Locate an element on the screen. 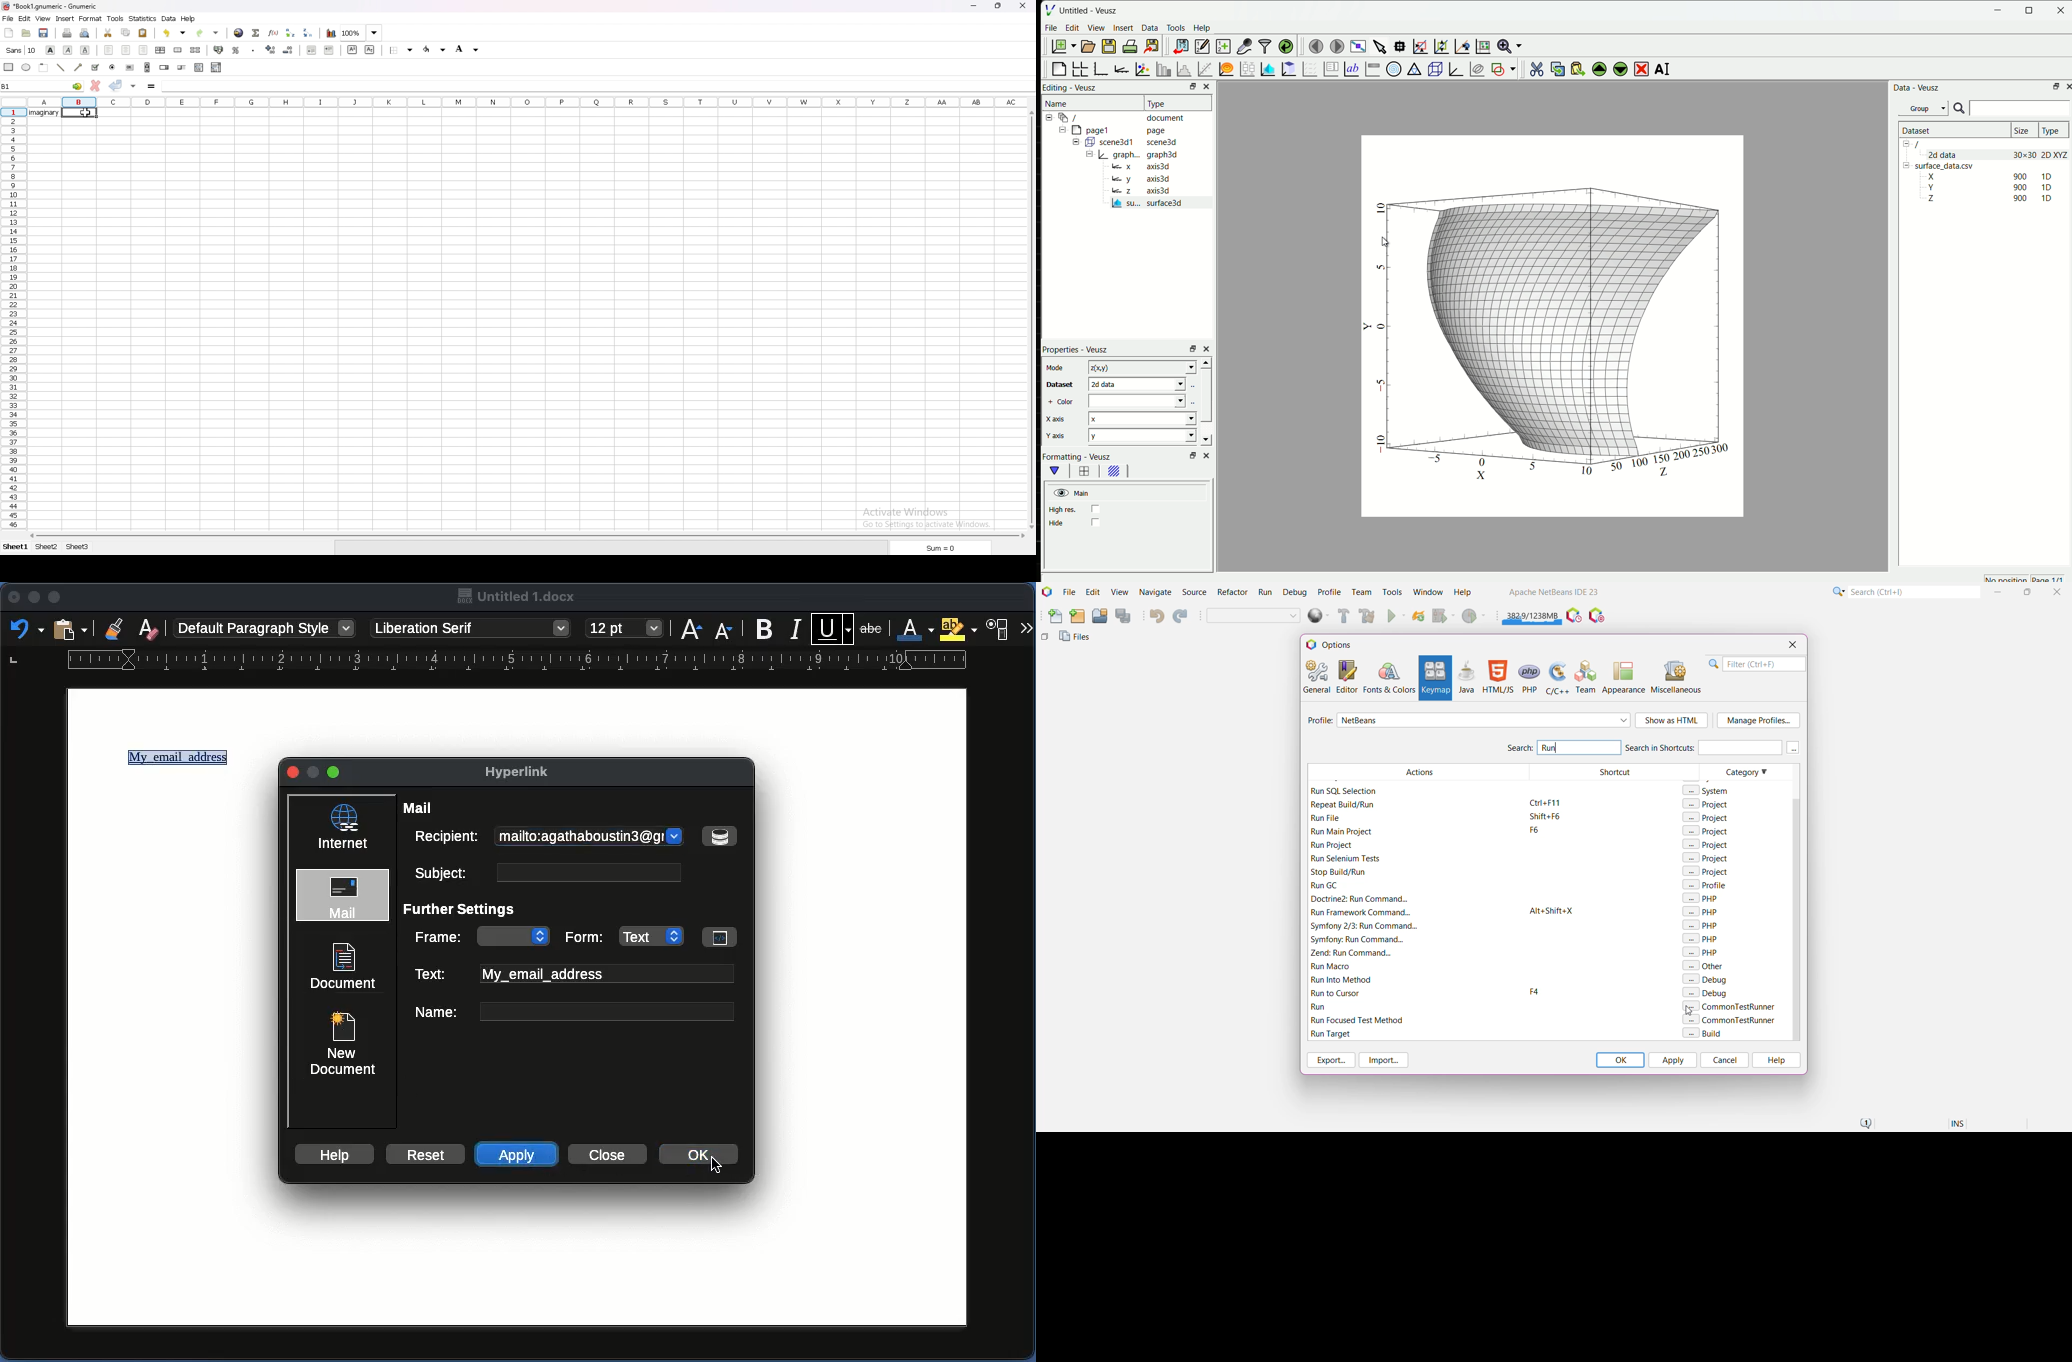 This screenshot has width=2072, height=1372. button is located at coordinates (131, 67).